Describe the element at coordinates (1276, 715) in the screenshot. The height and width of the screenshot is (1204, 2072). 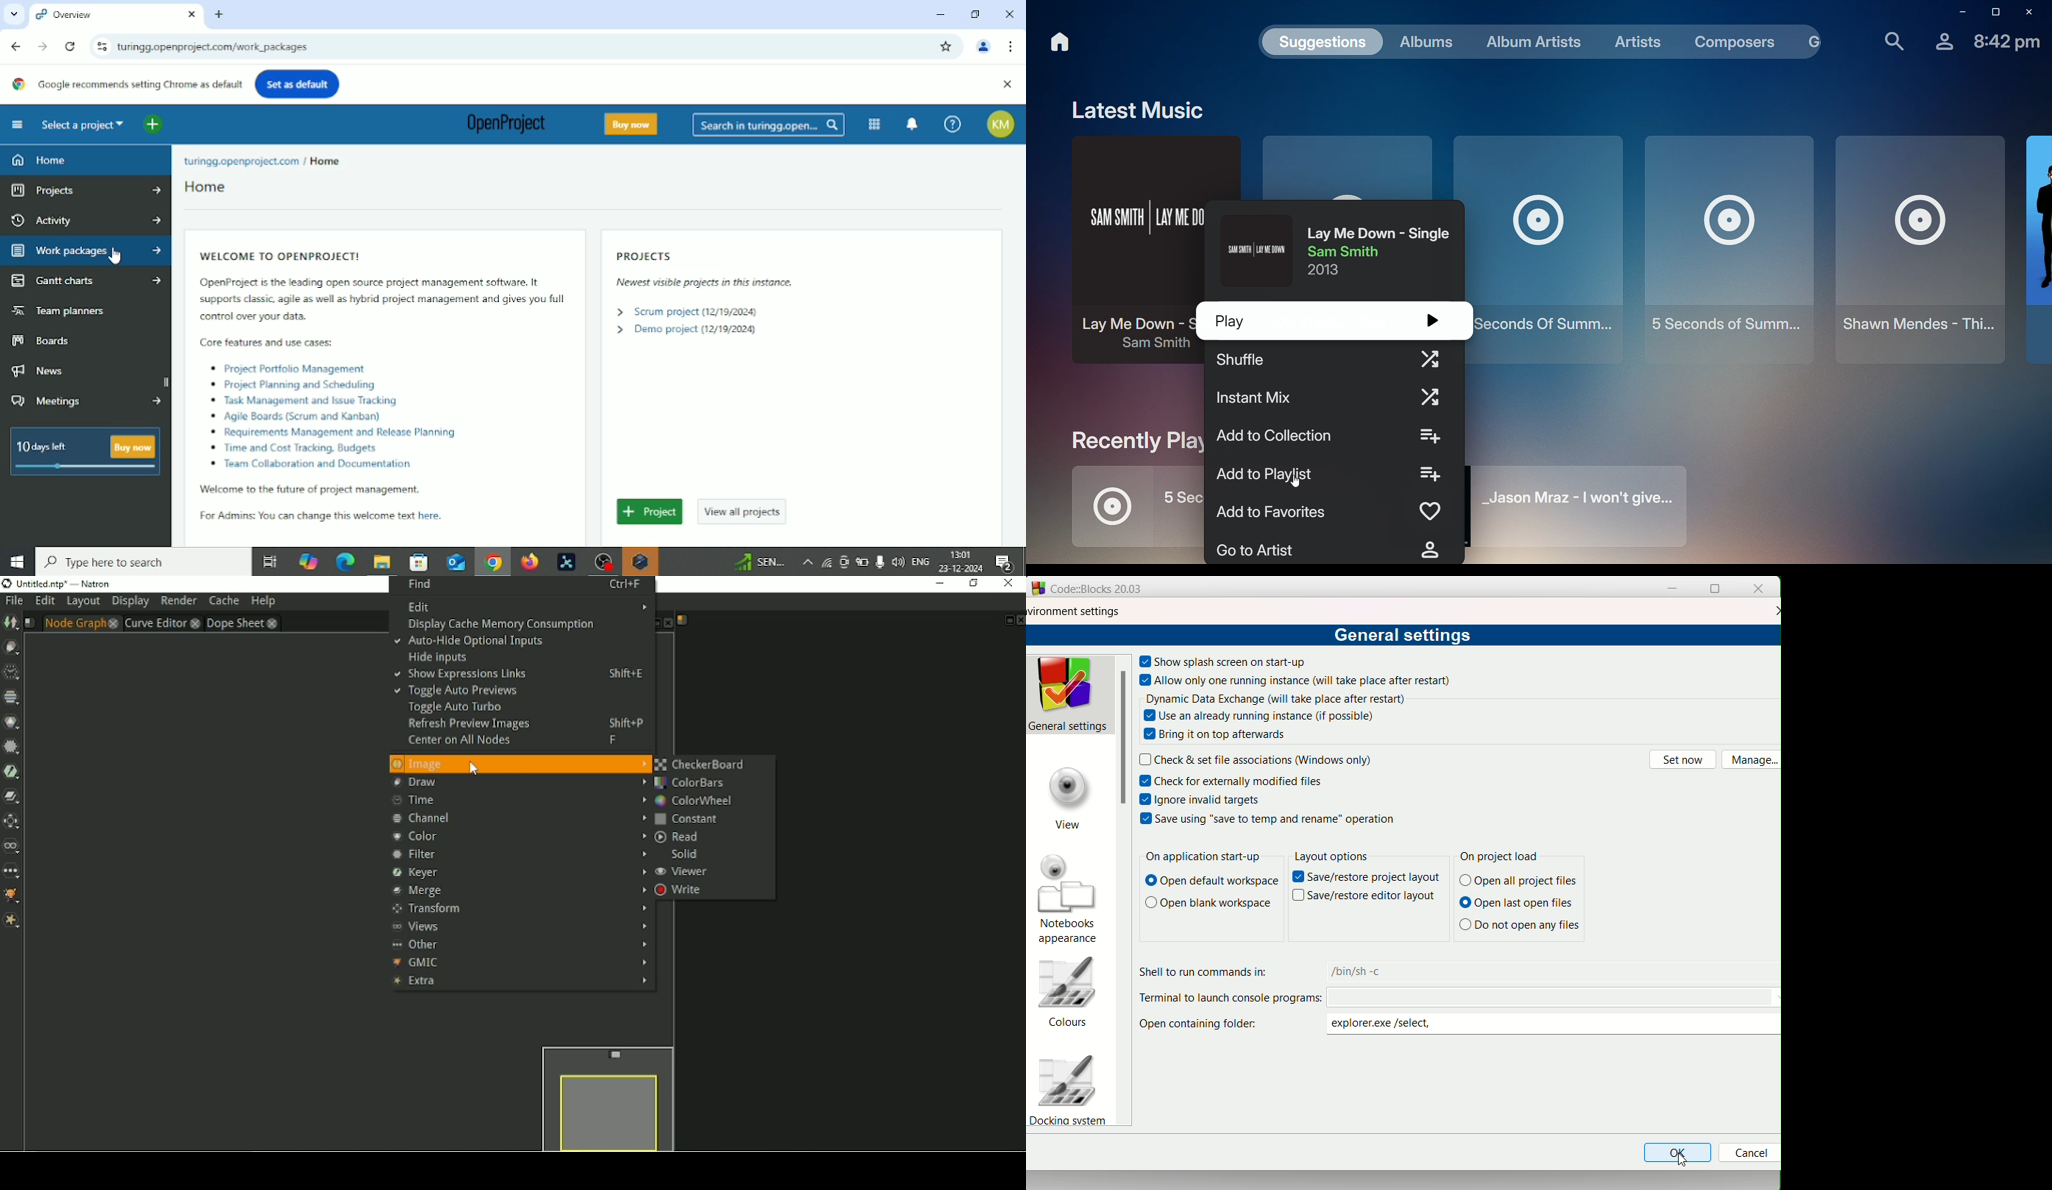
I see `text` at that location.